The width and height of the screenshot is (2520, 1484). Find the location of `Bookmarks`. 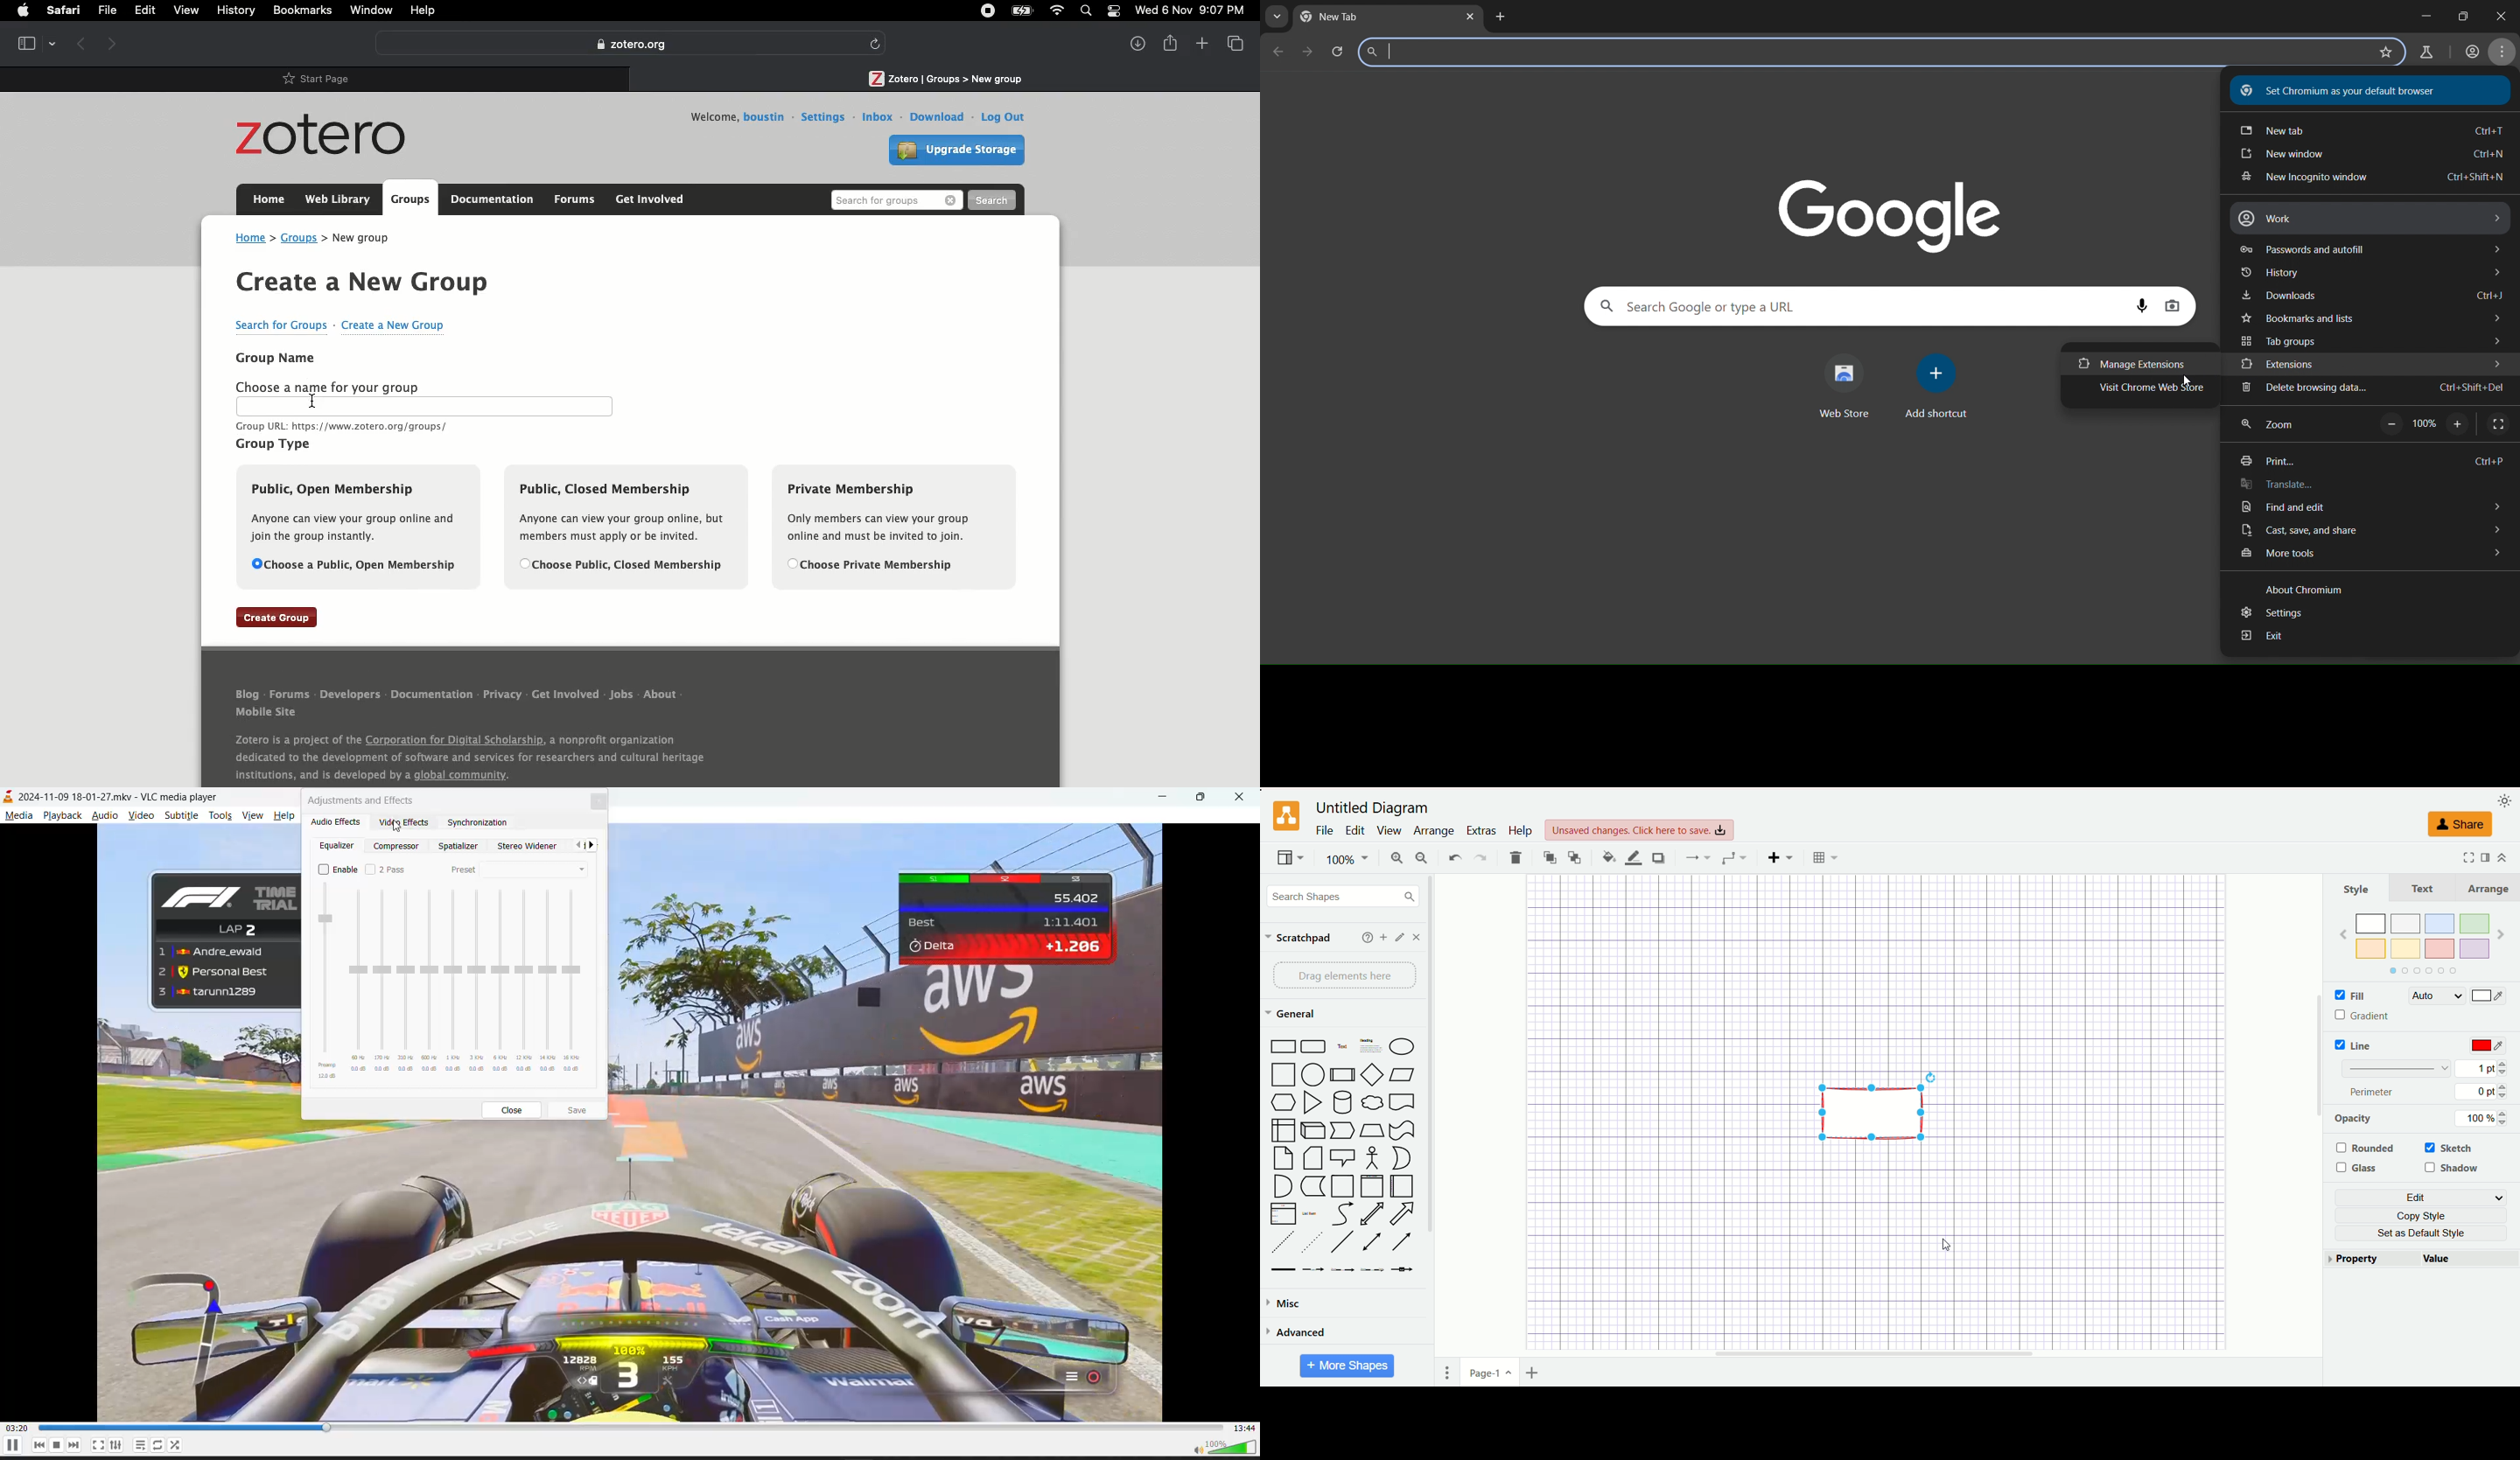

Bookmarks is located at coordinates (303, 10).